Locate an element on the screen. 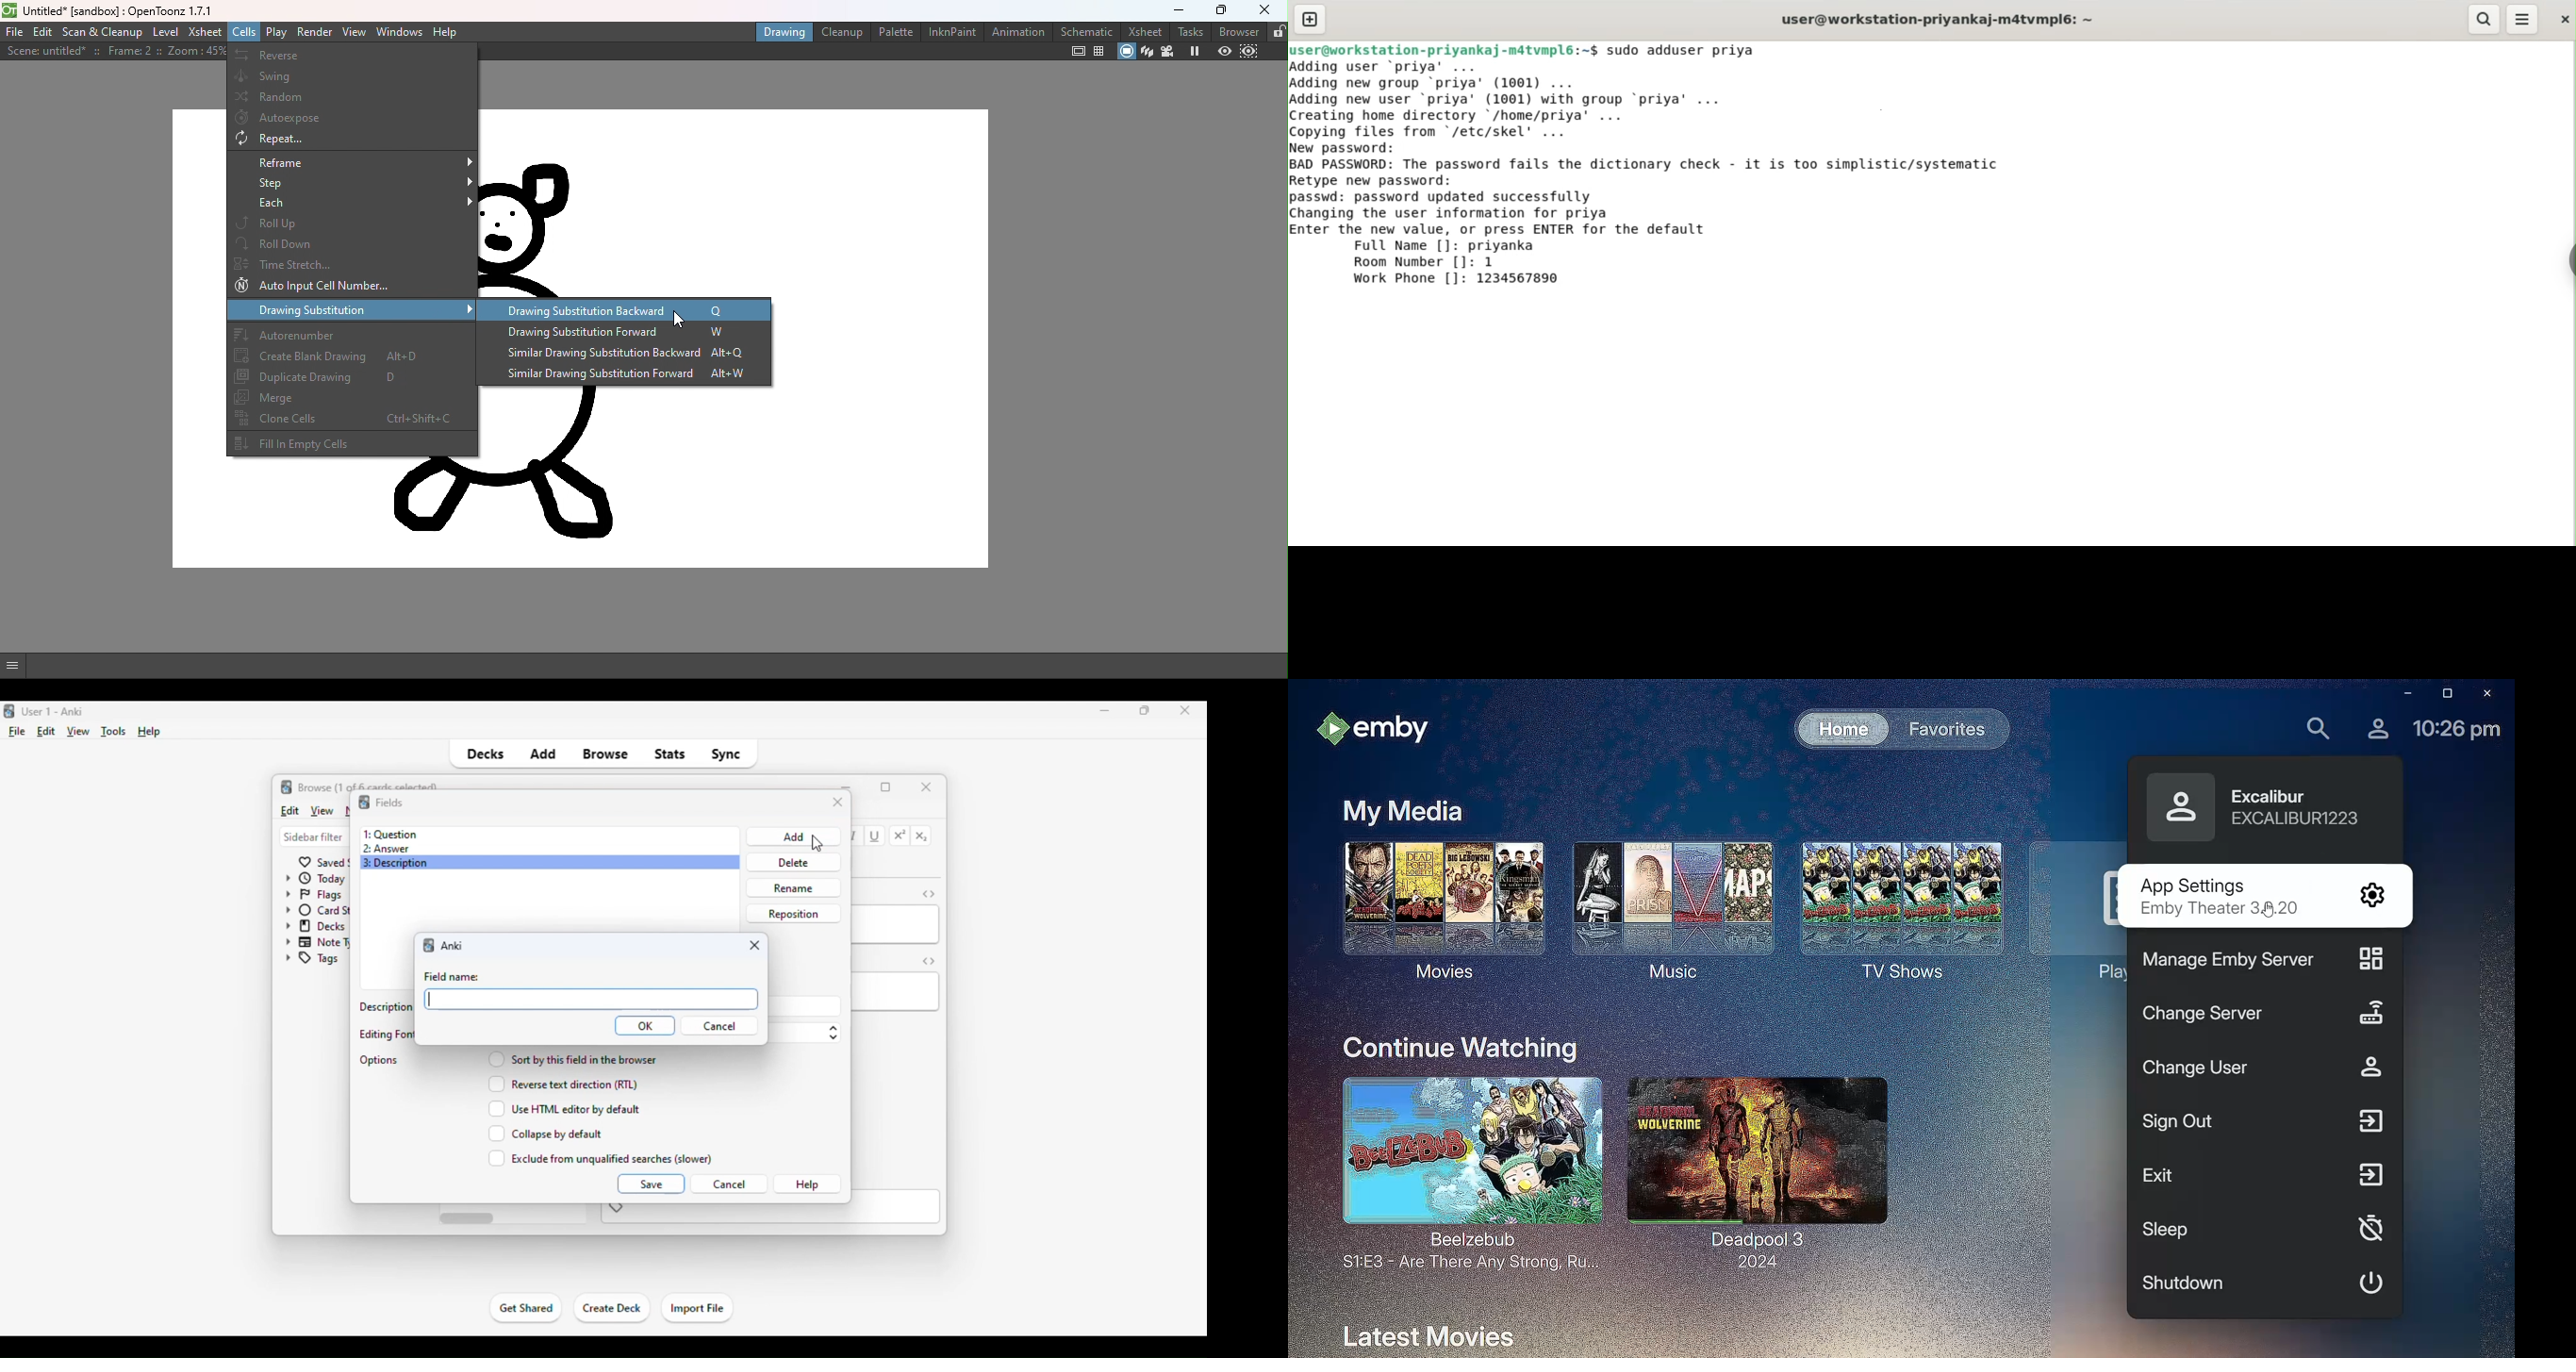 Image resolution: width=2576 pixels, height=1372 pixels. view is located at coordinates (79, 732).